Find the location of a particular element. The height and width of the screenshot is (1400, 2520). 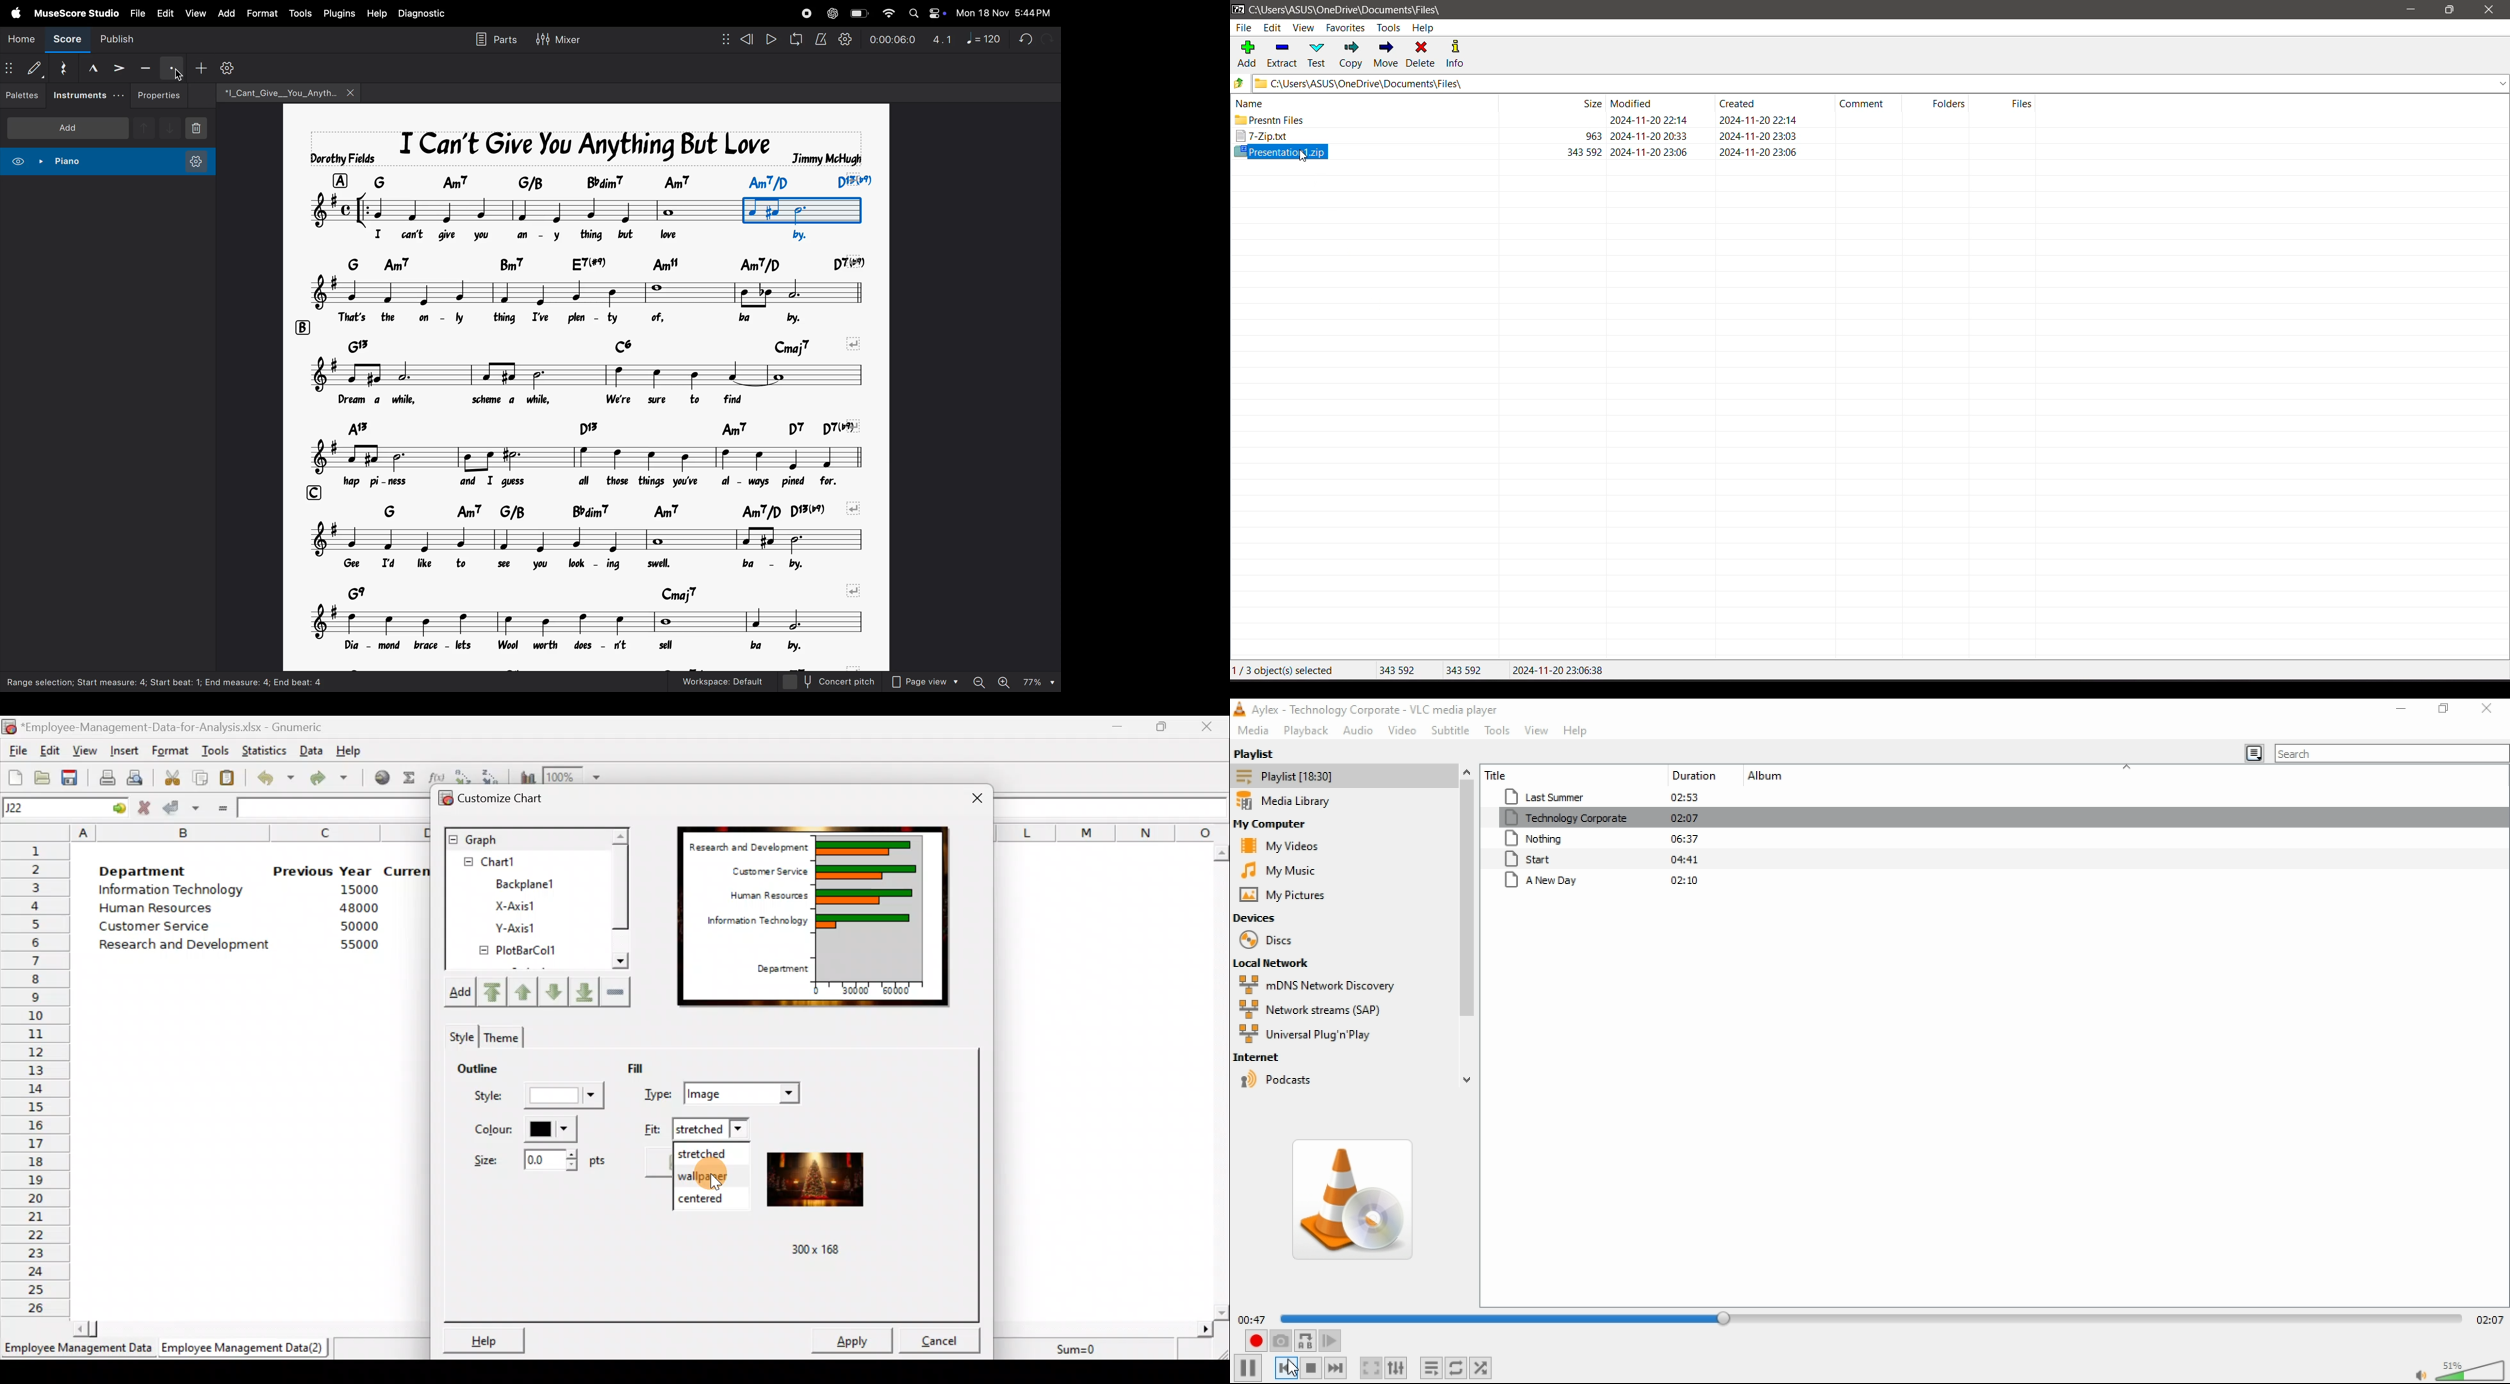

row is located at coordinates (352, 264).